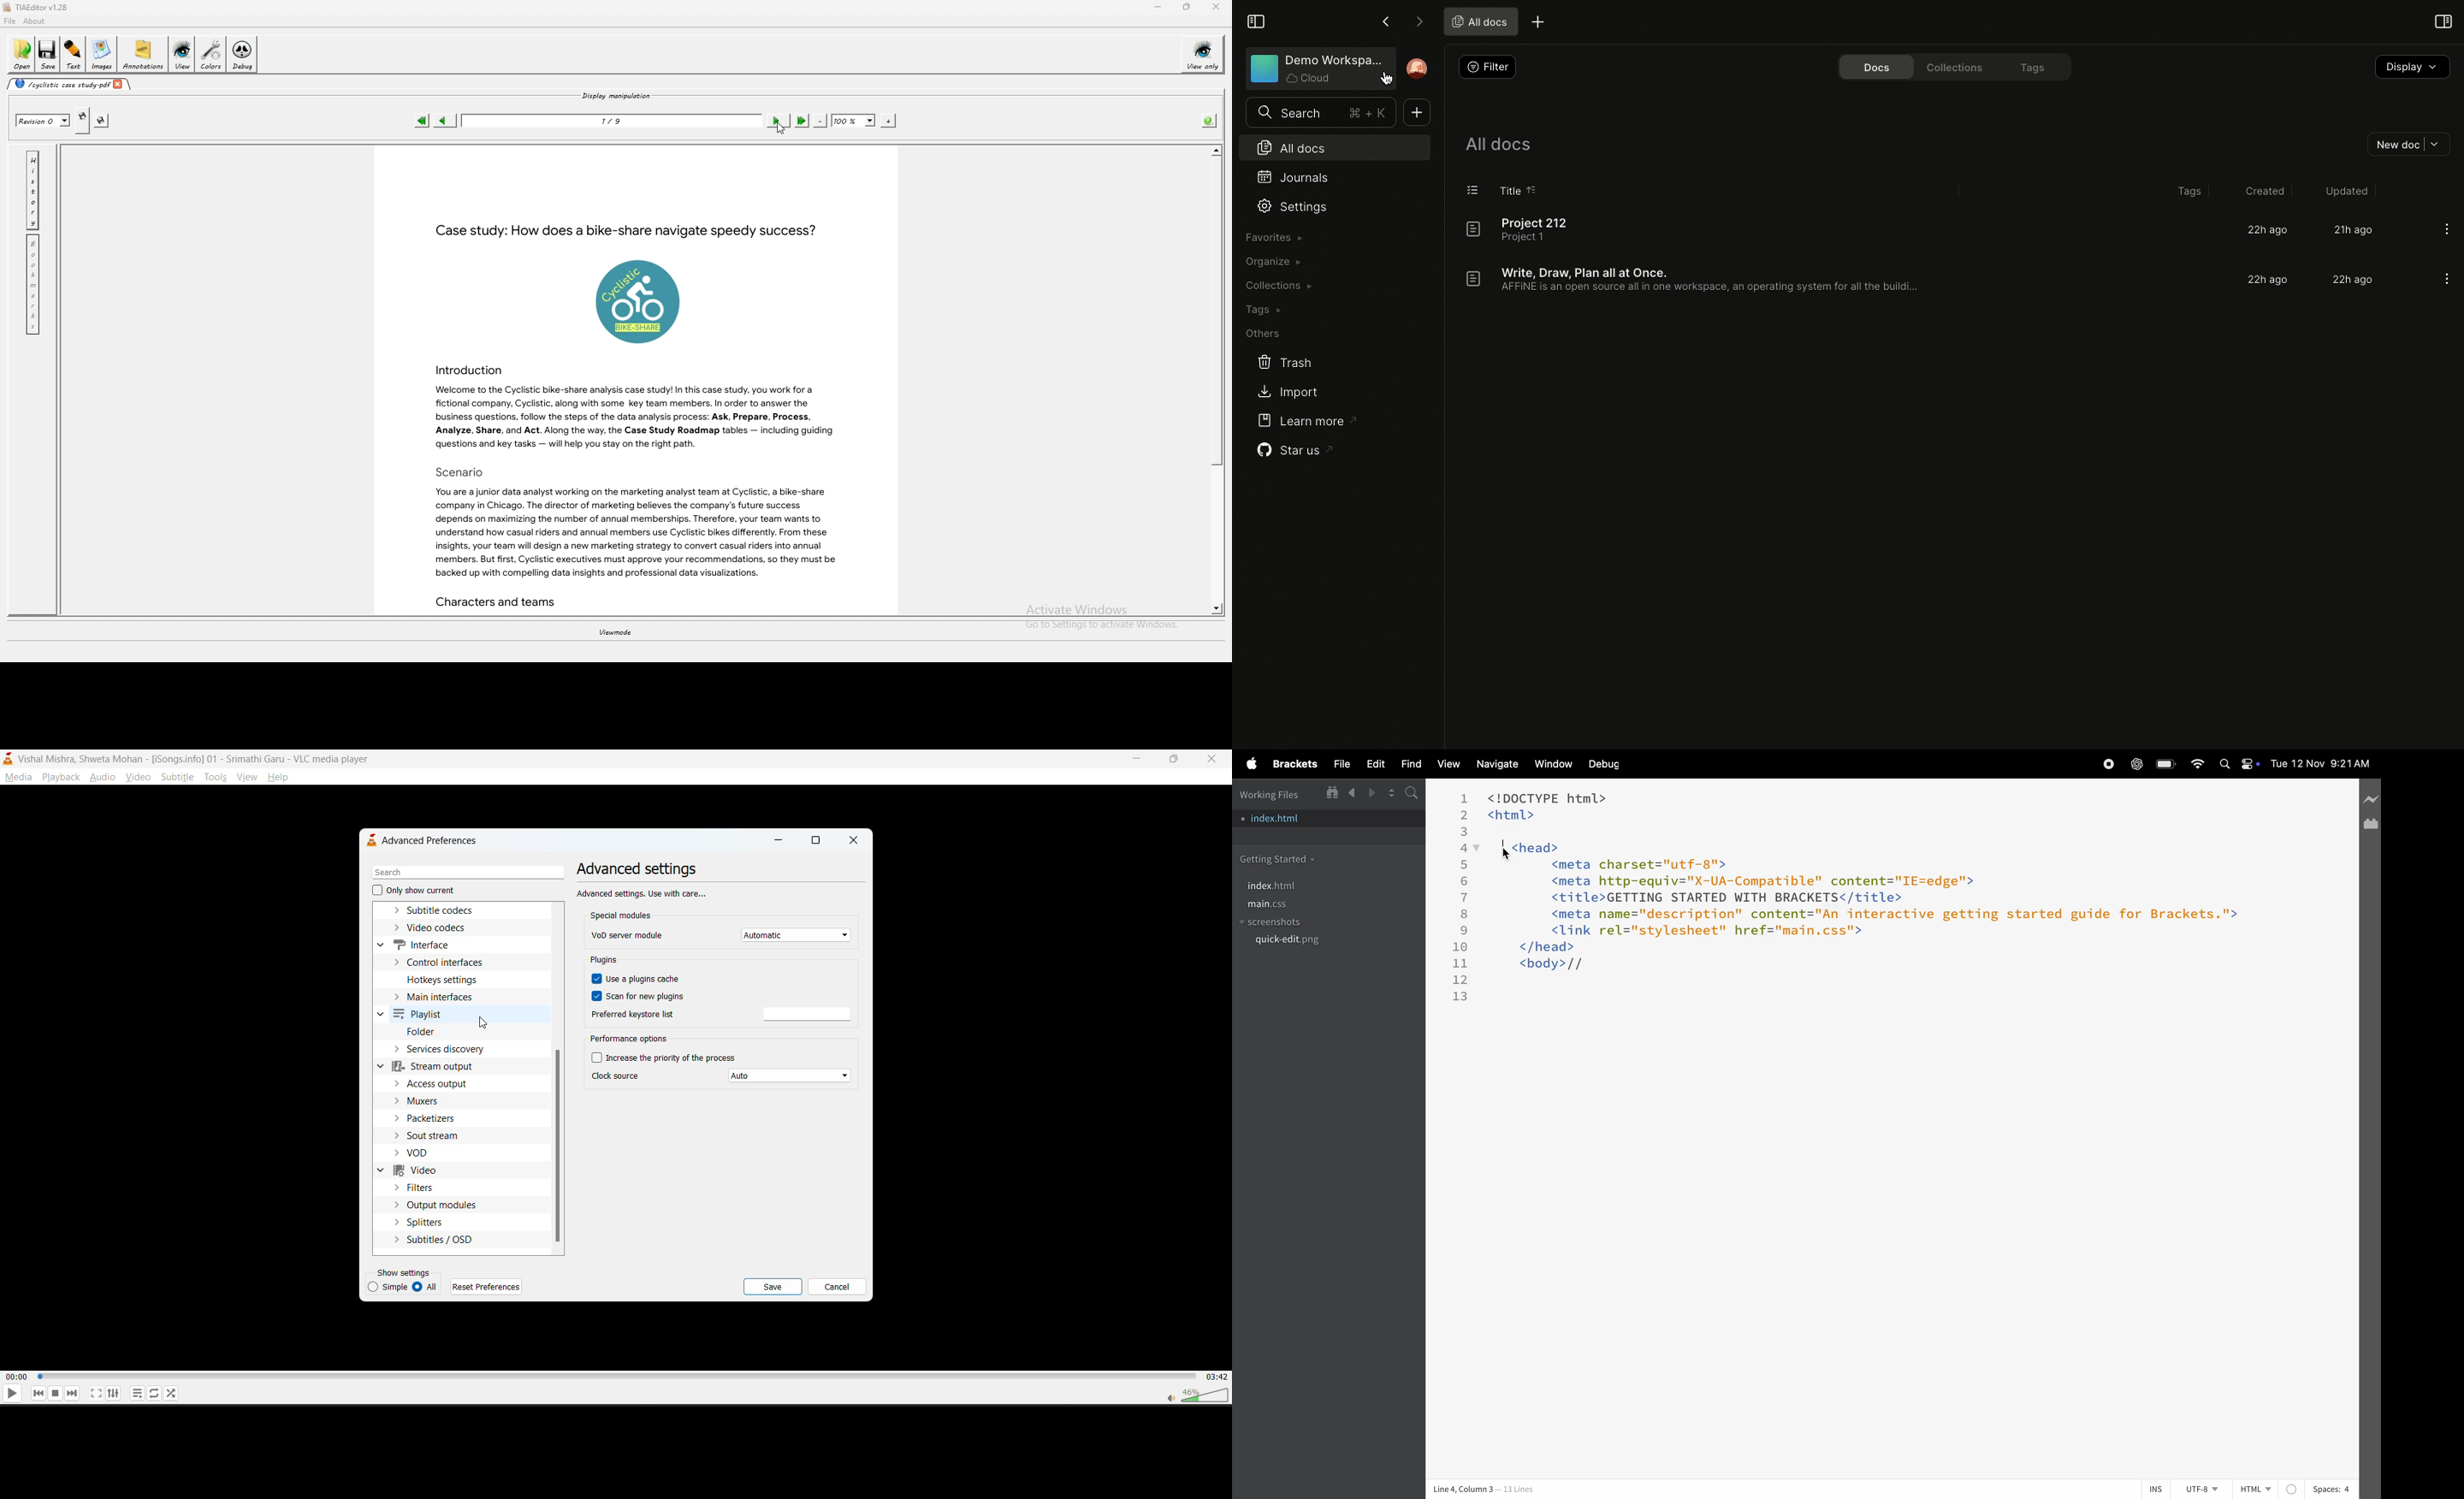 This screenshot has width=2464, height=1512. I want to click on maximize, so click(1177, 759).